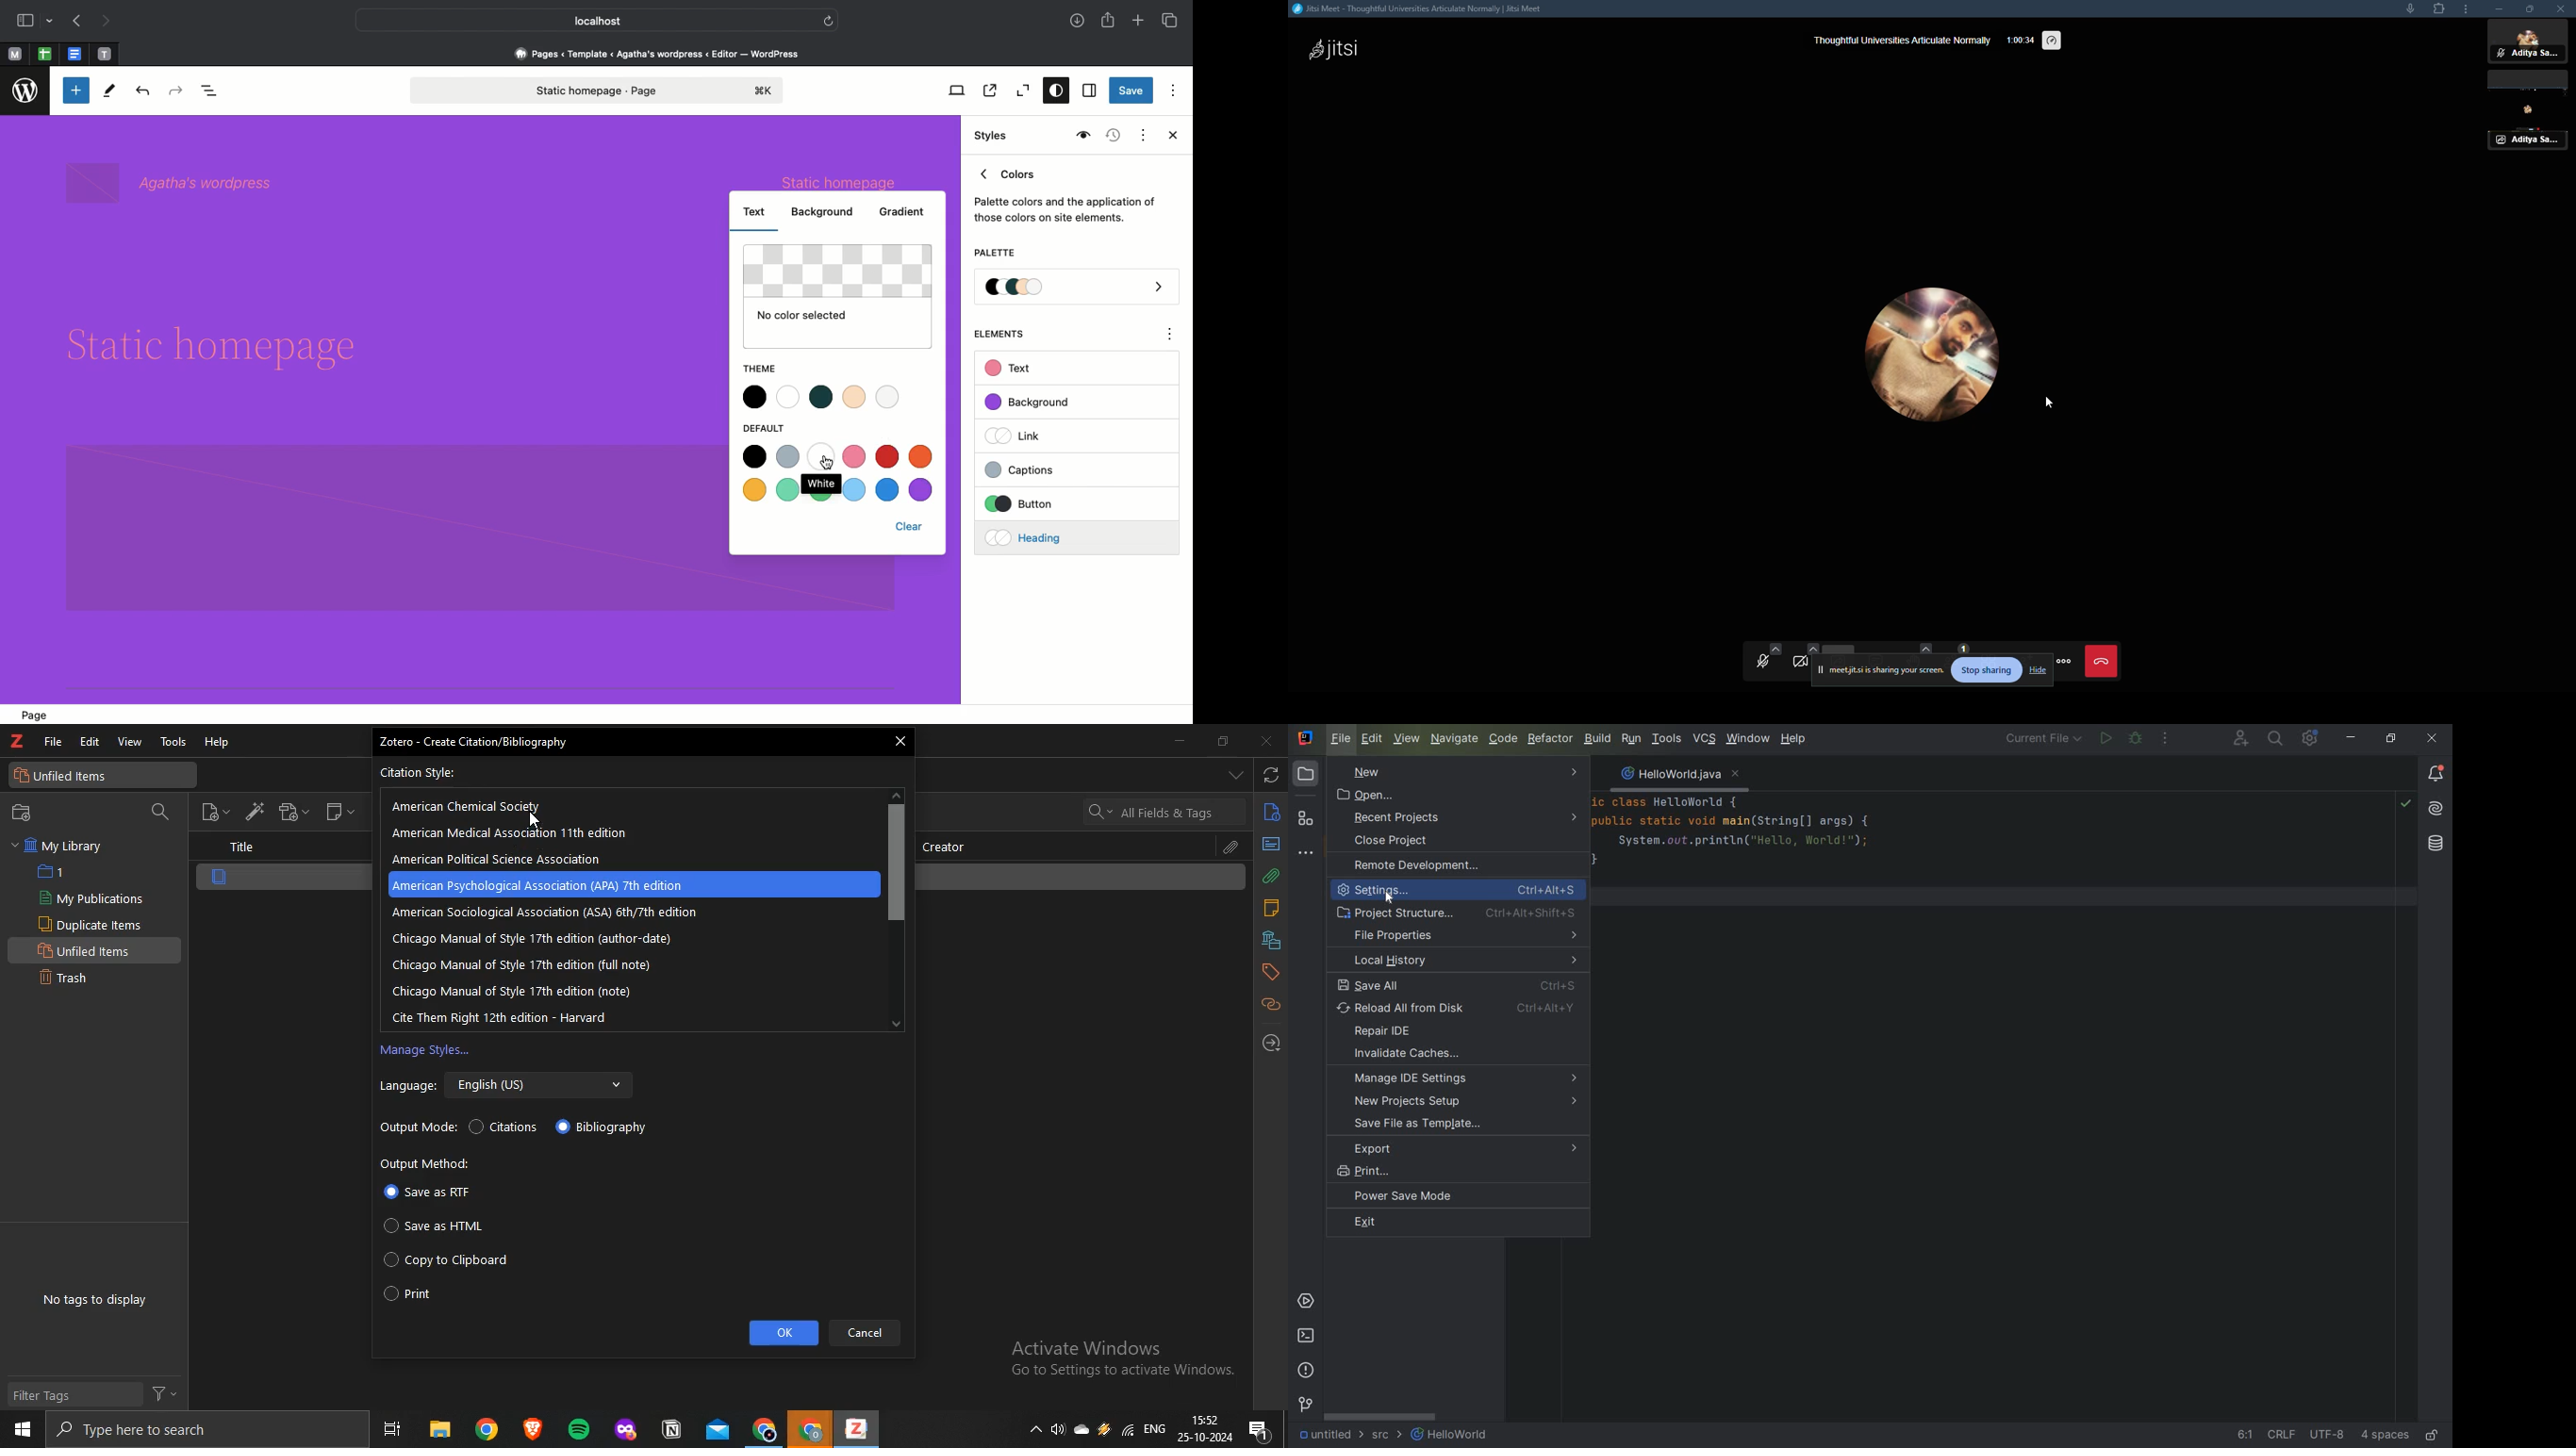 This screenshot has width=2576, height=1456. What do you see at coordinates (174, 182) in the screenshot?
I see `wordpress name` at bounding box center [174, 182].